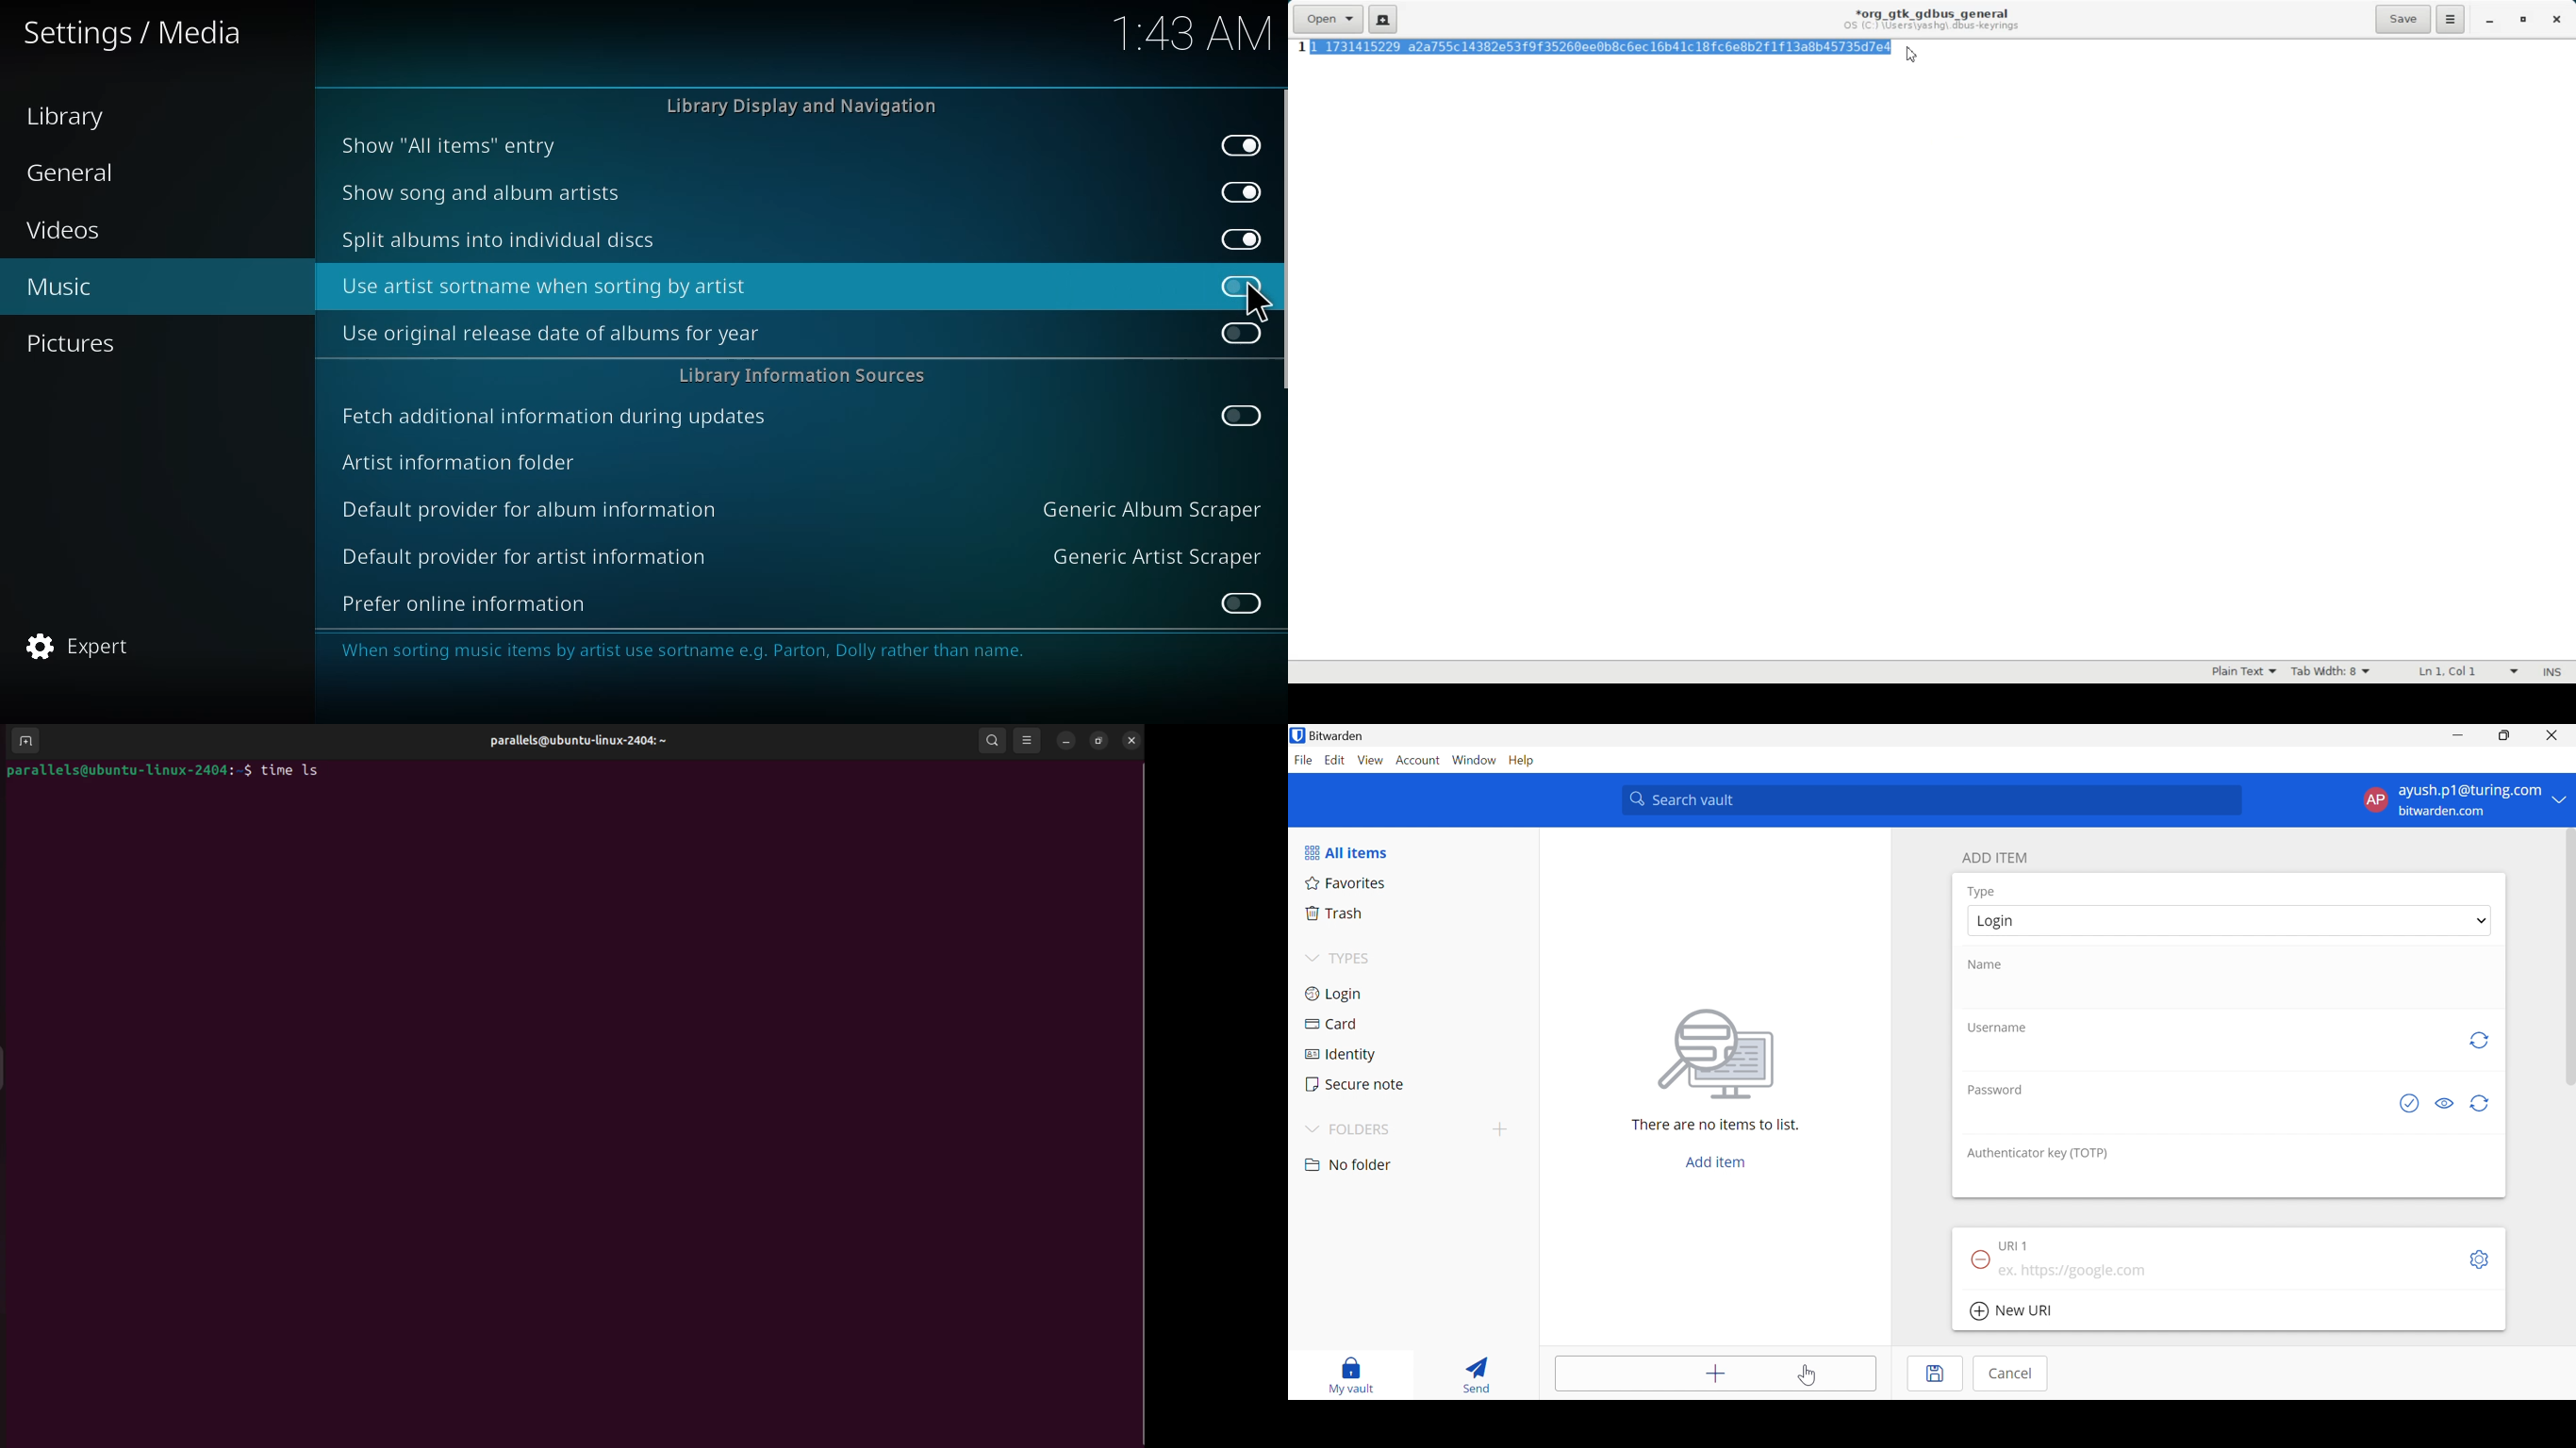 The width and height of the screenshot is (2576, 1456). Describe the element at coordinates (500, 240) in the screenshot. I see `split albums` at that location.